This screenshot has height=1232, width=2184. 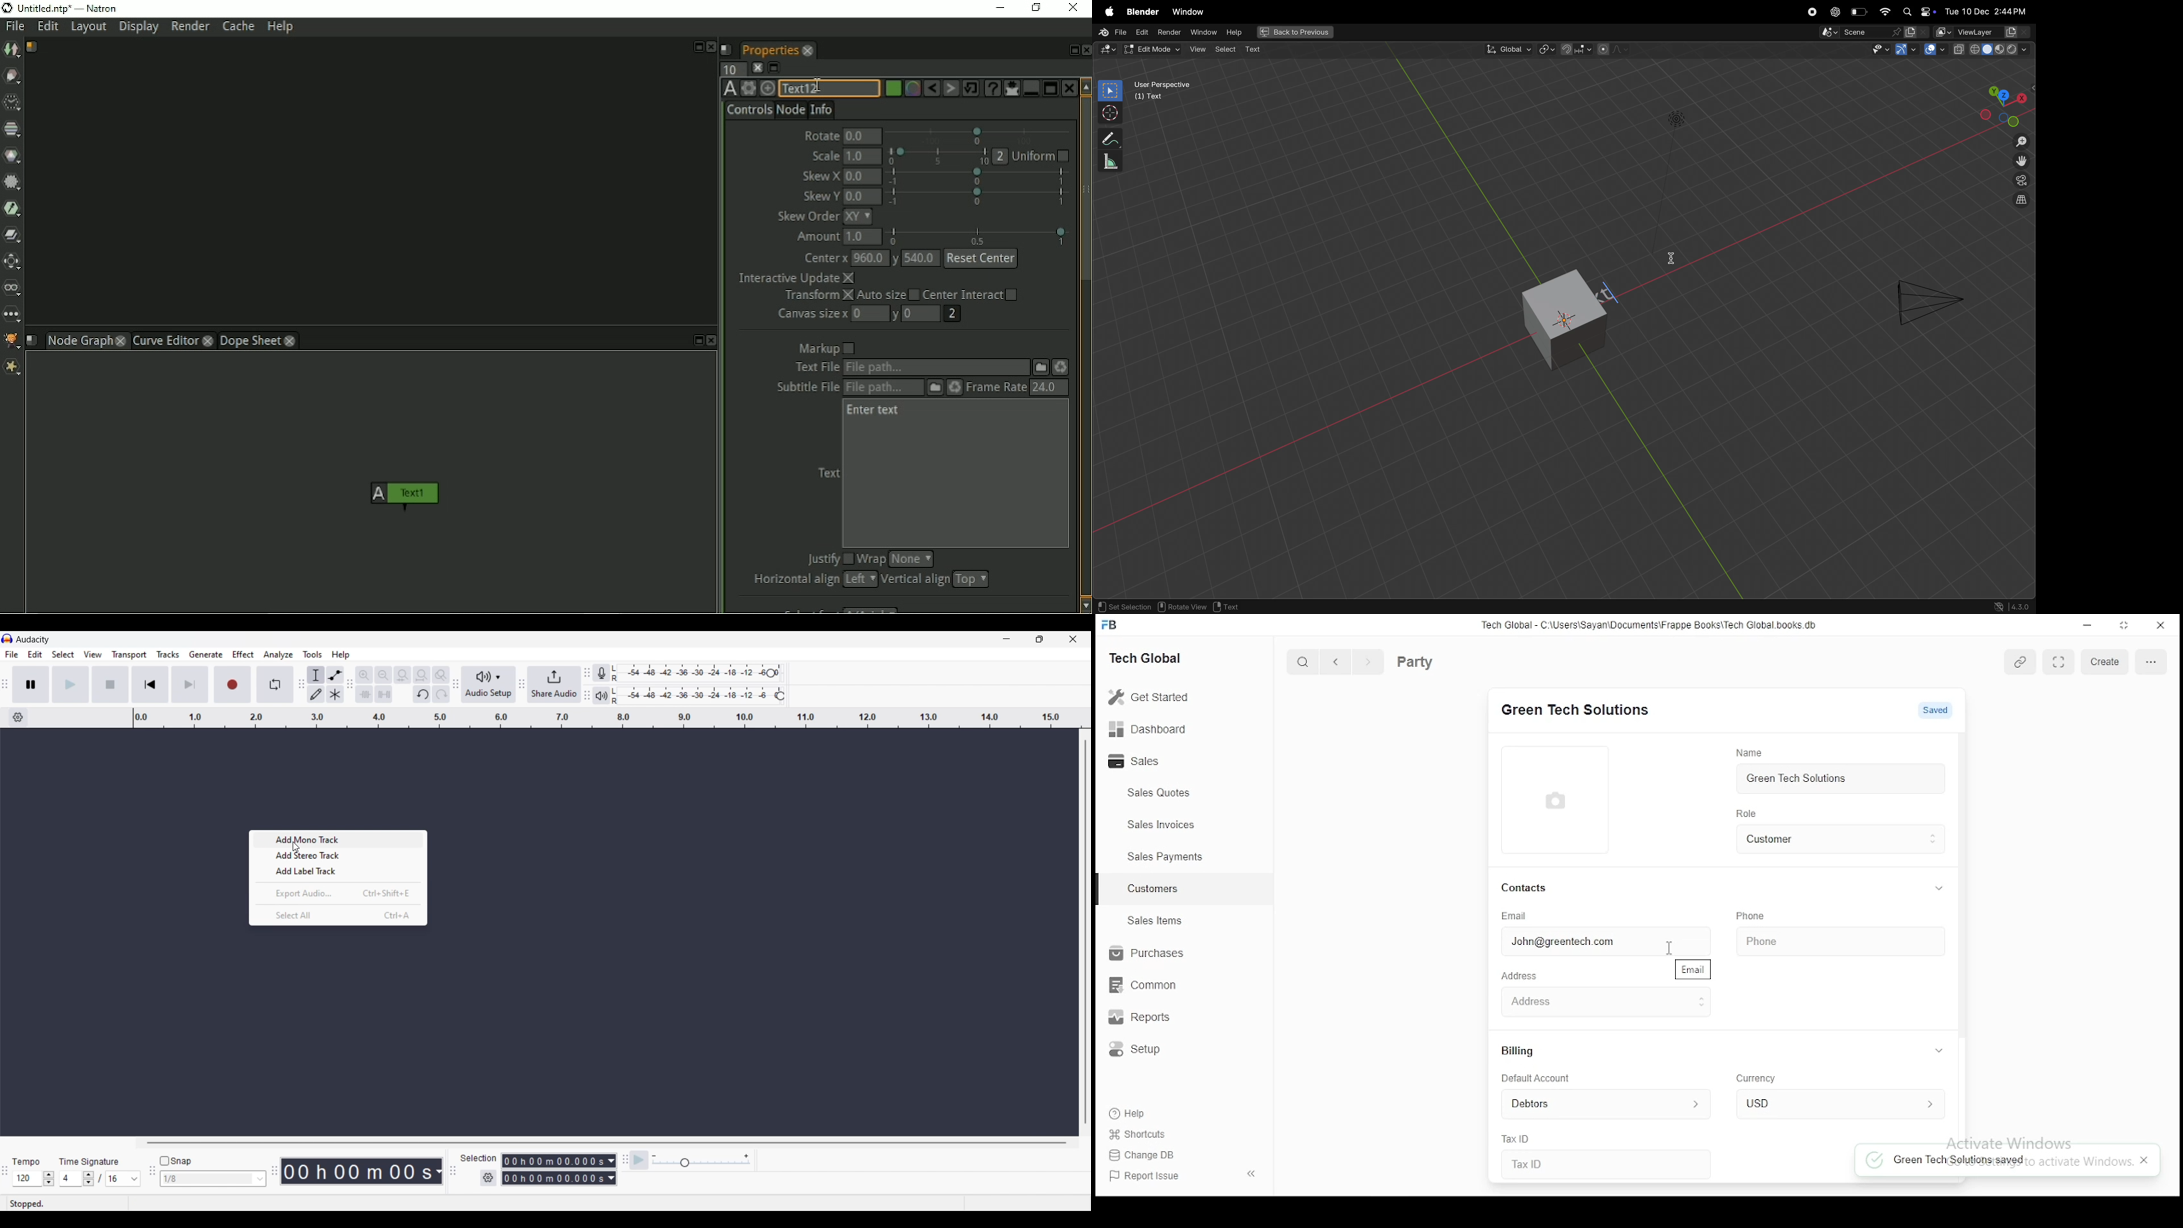 I want to click on collapse, so click(x=1943, y=889).